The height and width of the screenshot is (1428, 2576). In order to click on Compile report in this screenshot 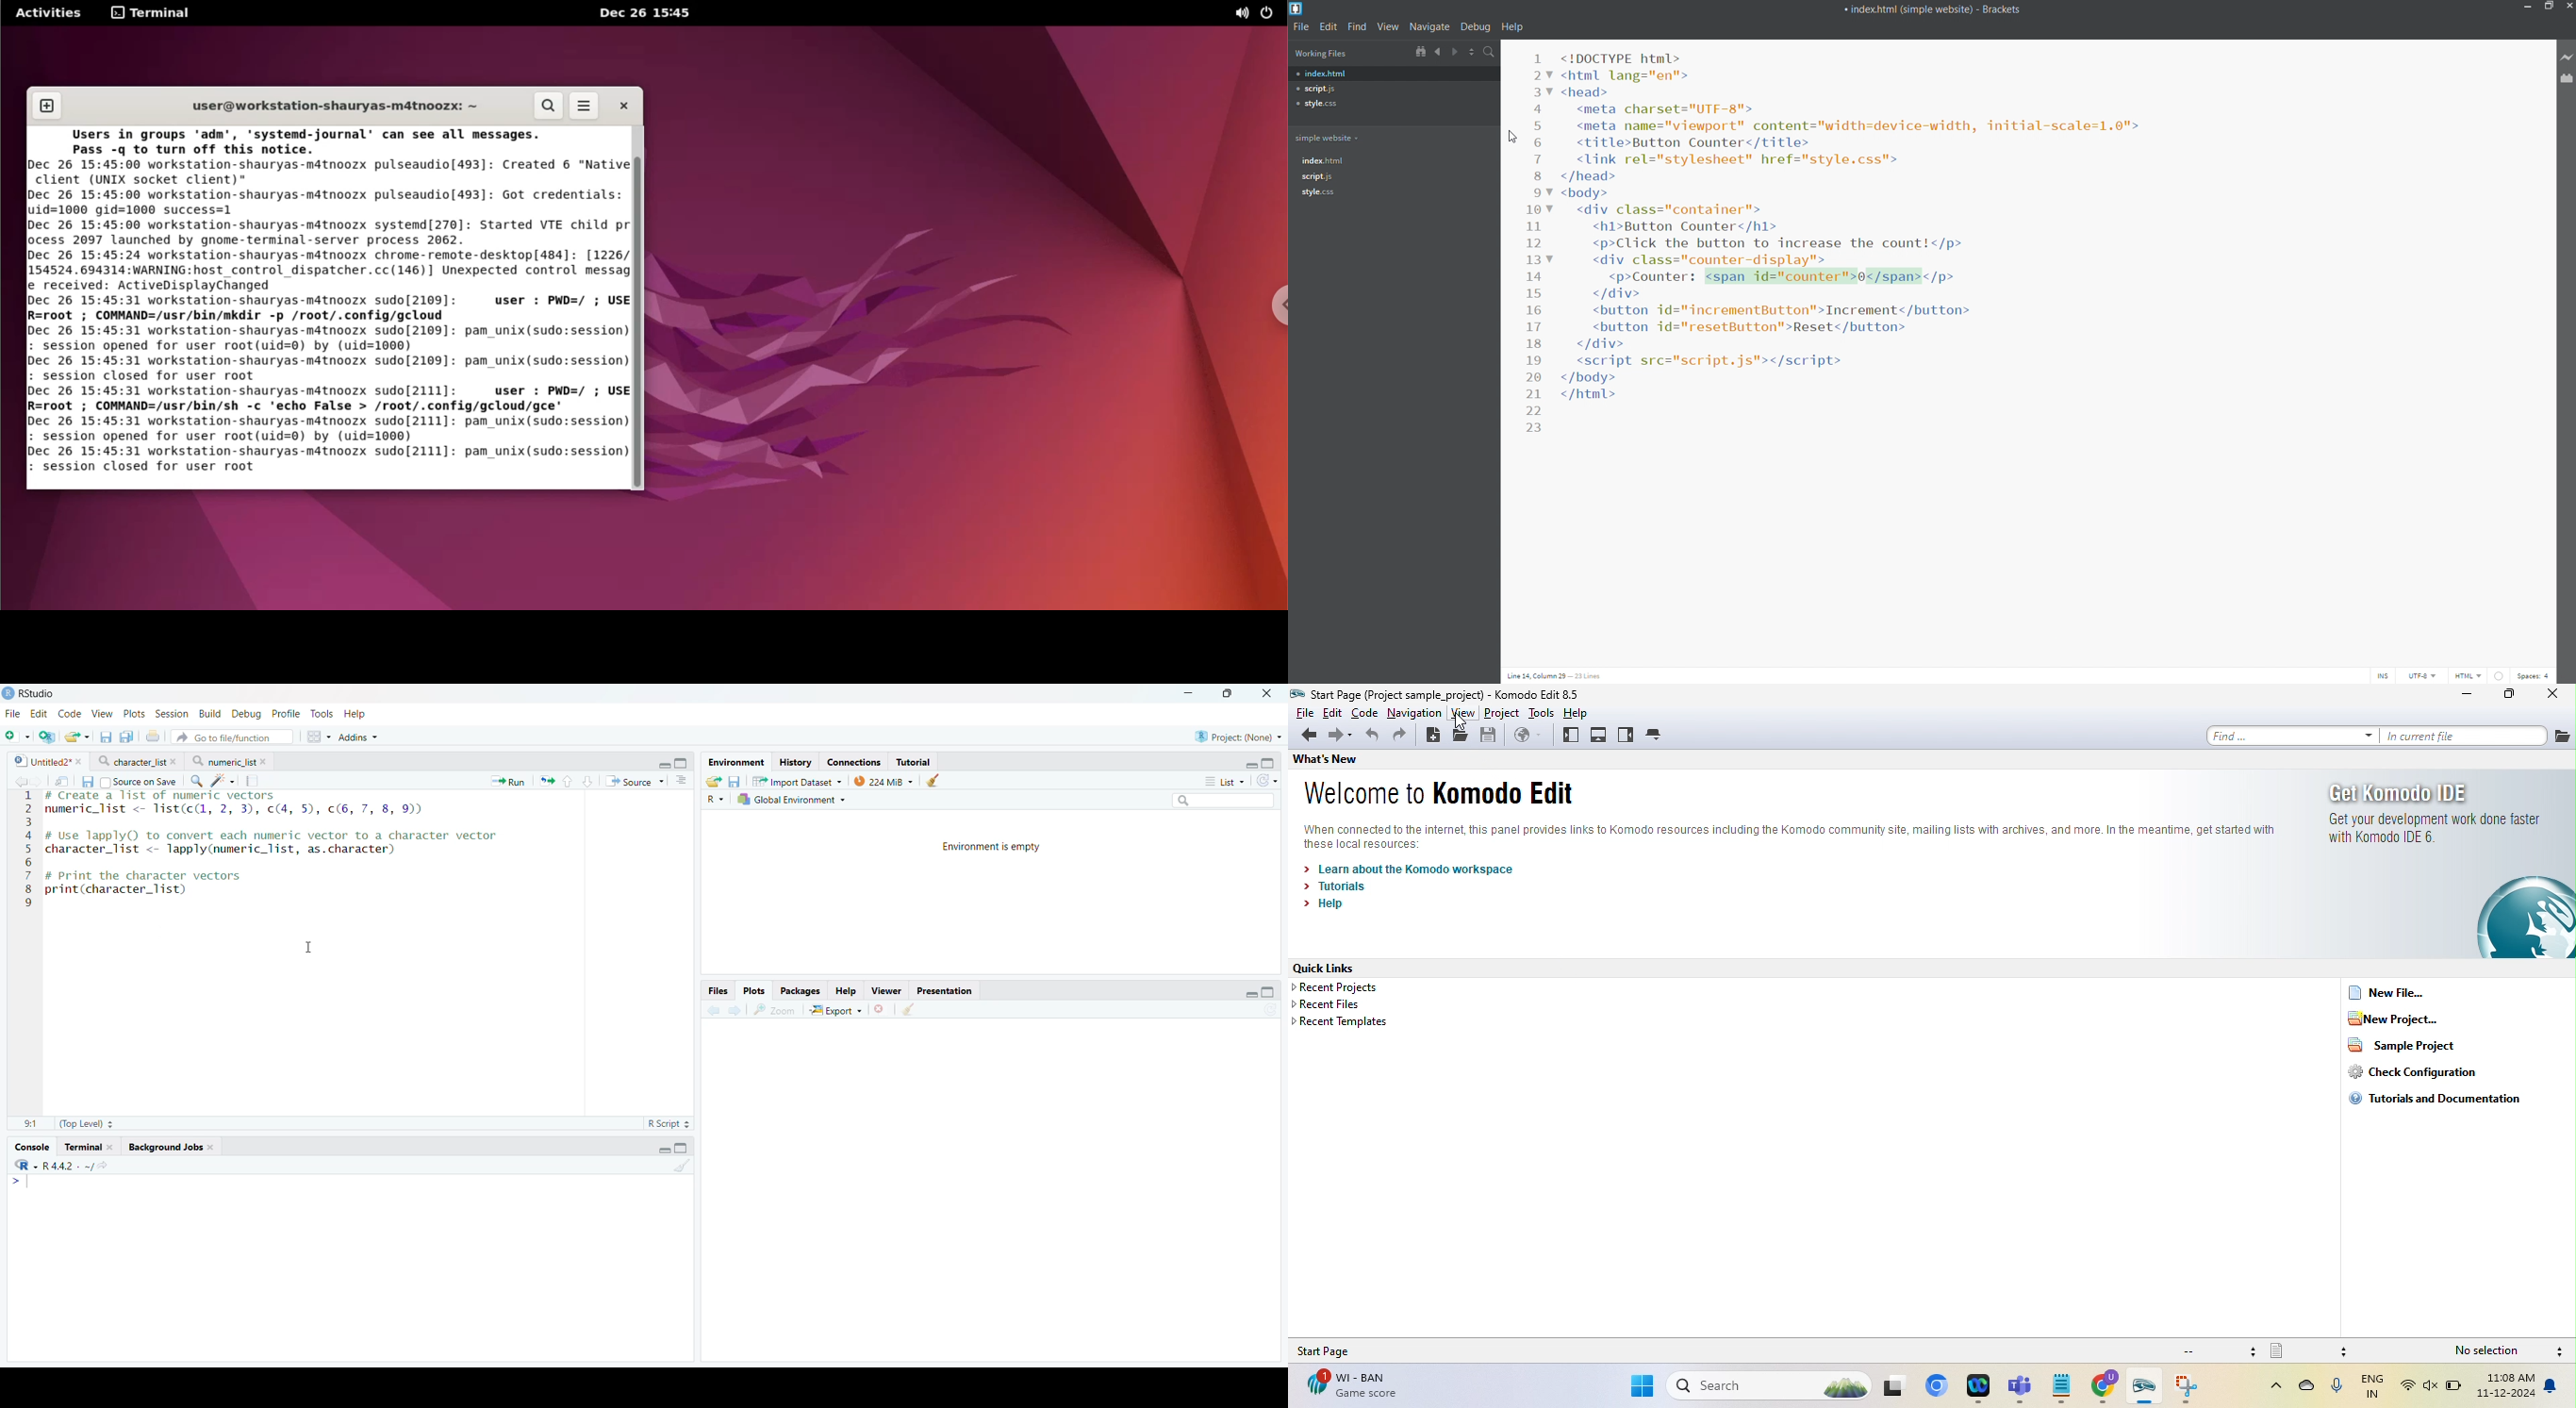, I will do `click(254, 780)`.